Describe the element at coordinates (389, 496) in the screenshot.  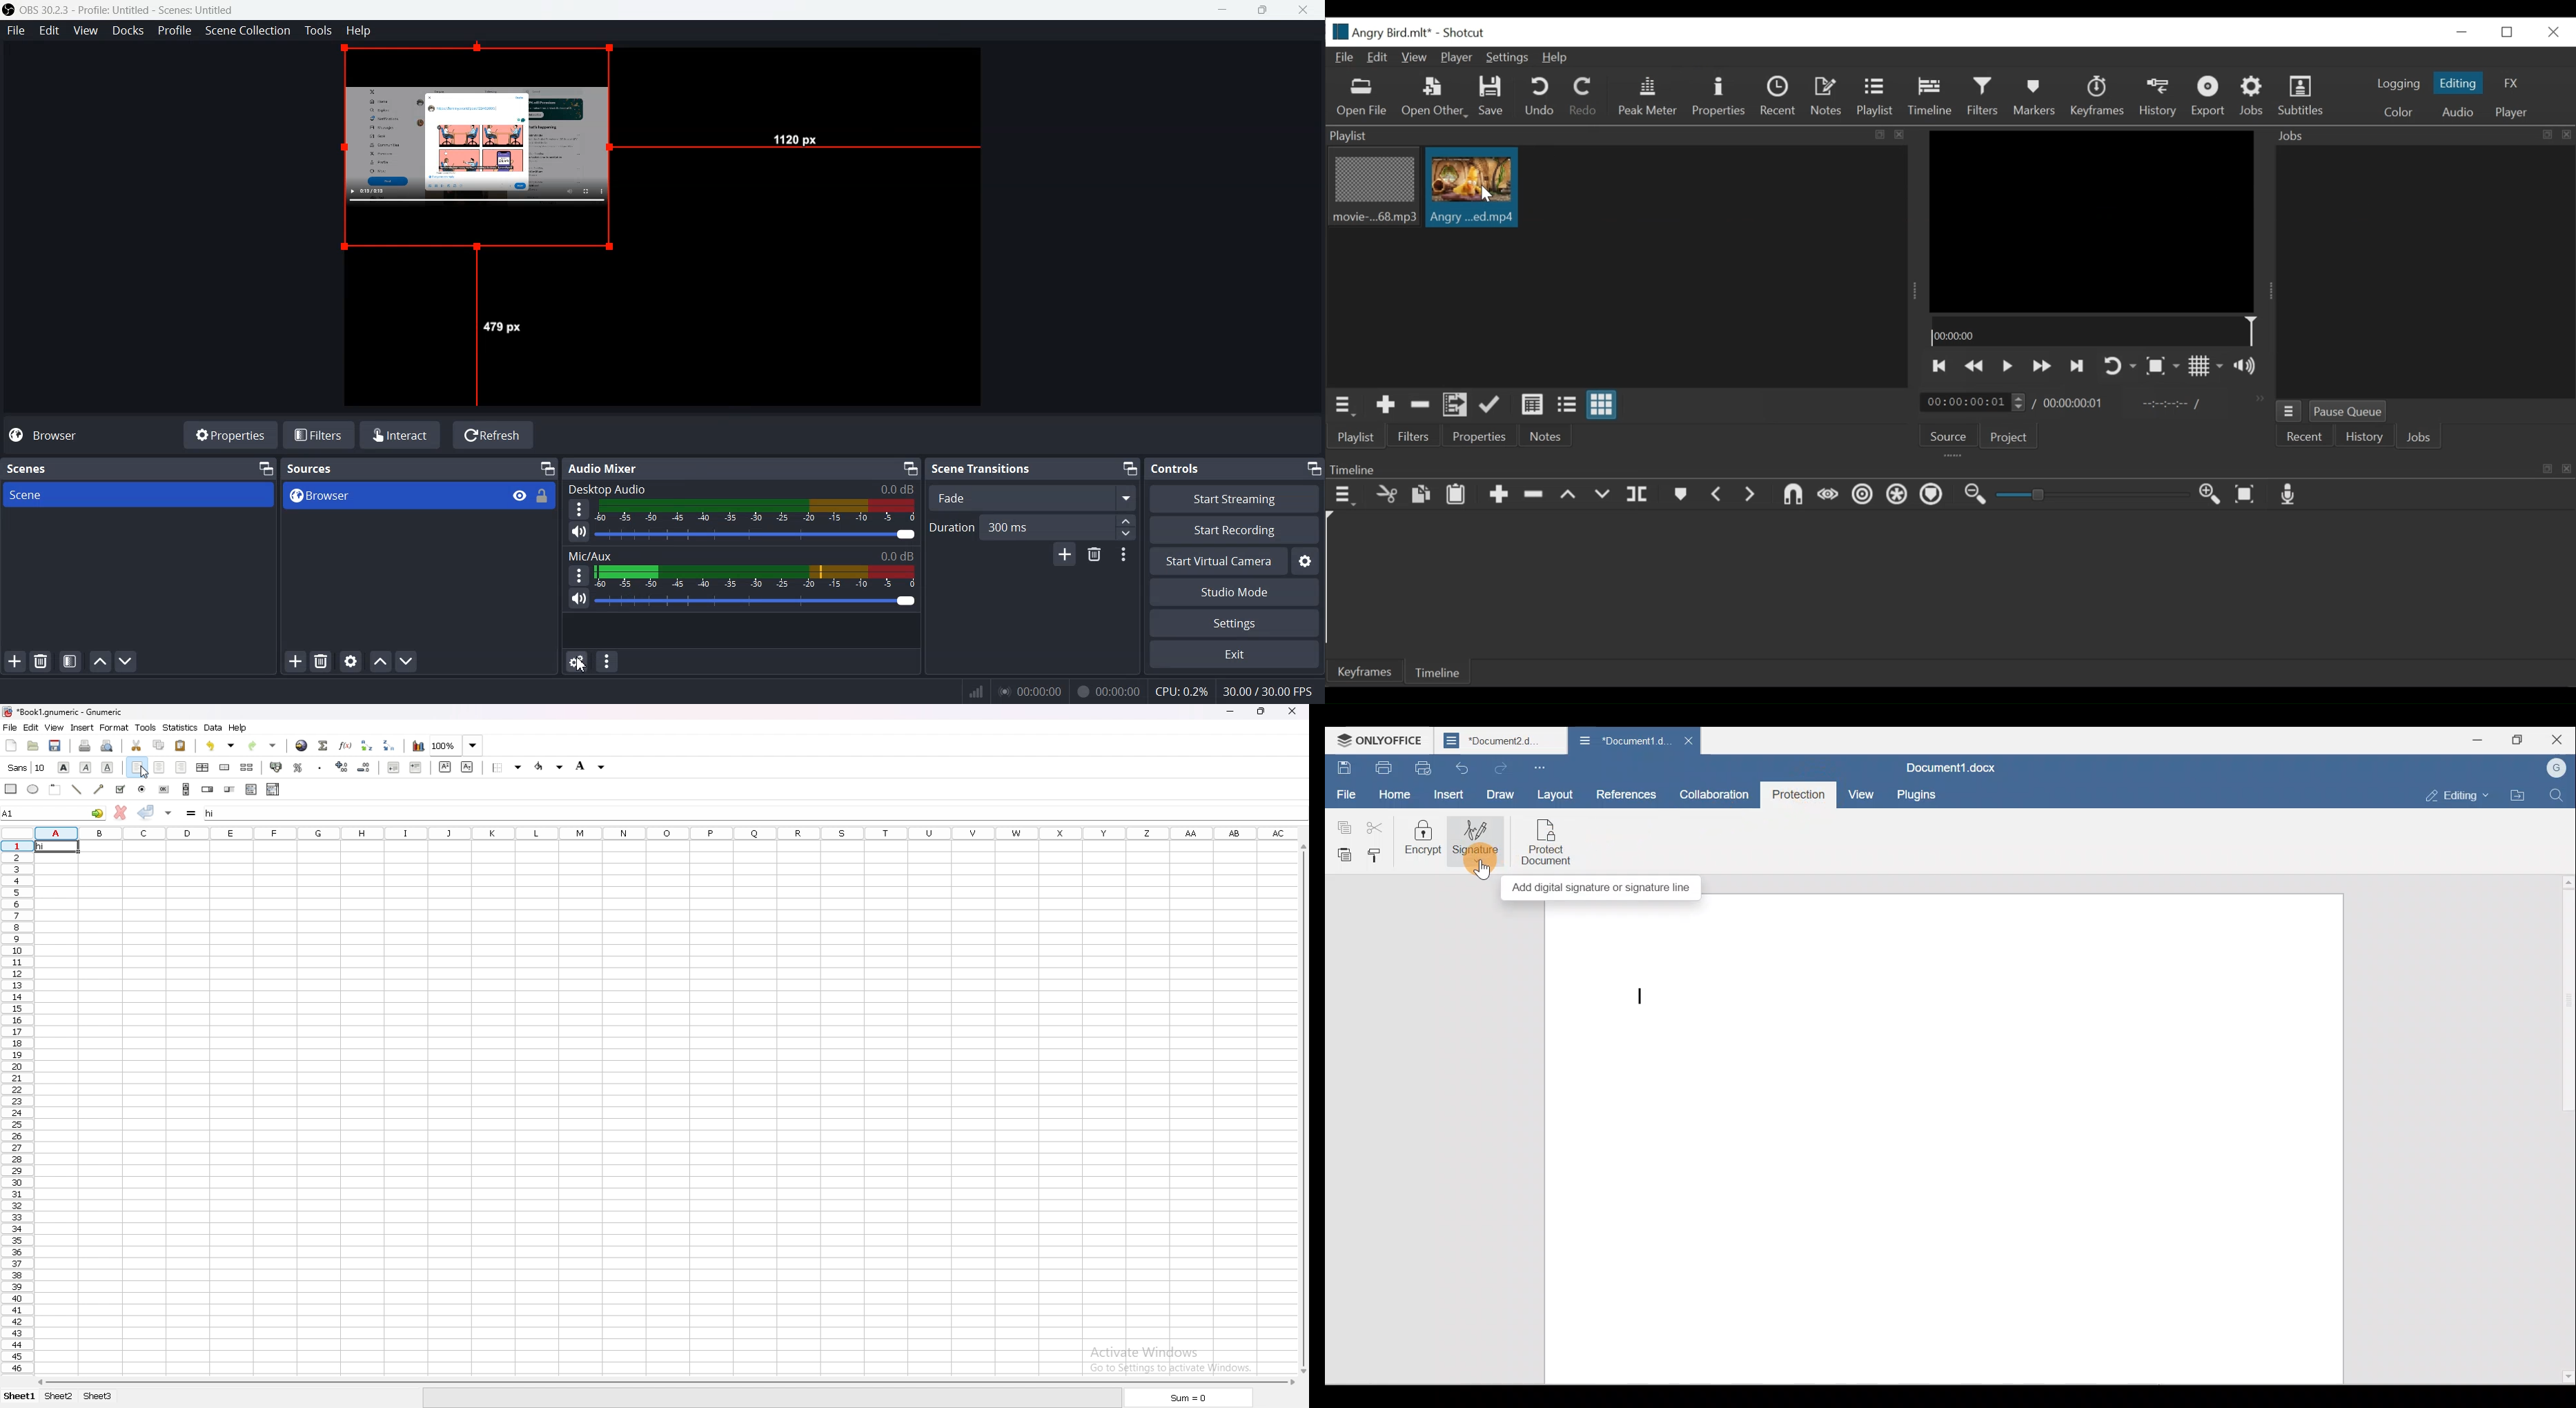
I see `Browser` at that location.